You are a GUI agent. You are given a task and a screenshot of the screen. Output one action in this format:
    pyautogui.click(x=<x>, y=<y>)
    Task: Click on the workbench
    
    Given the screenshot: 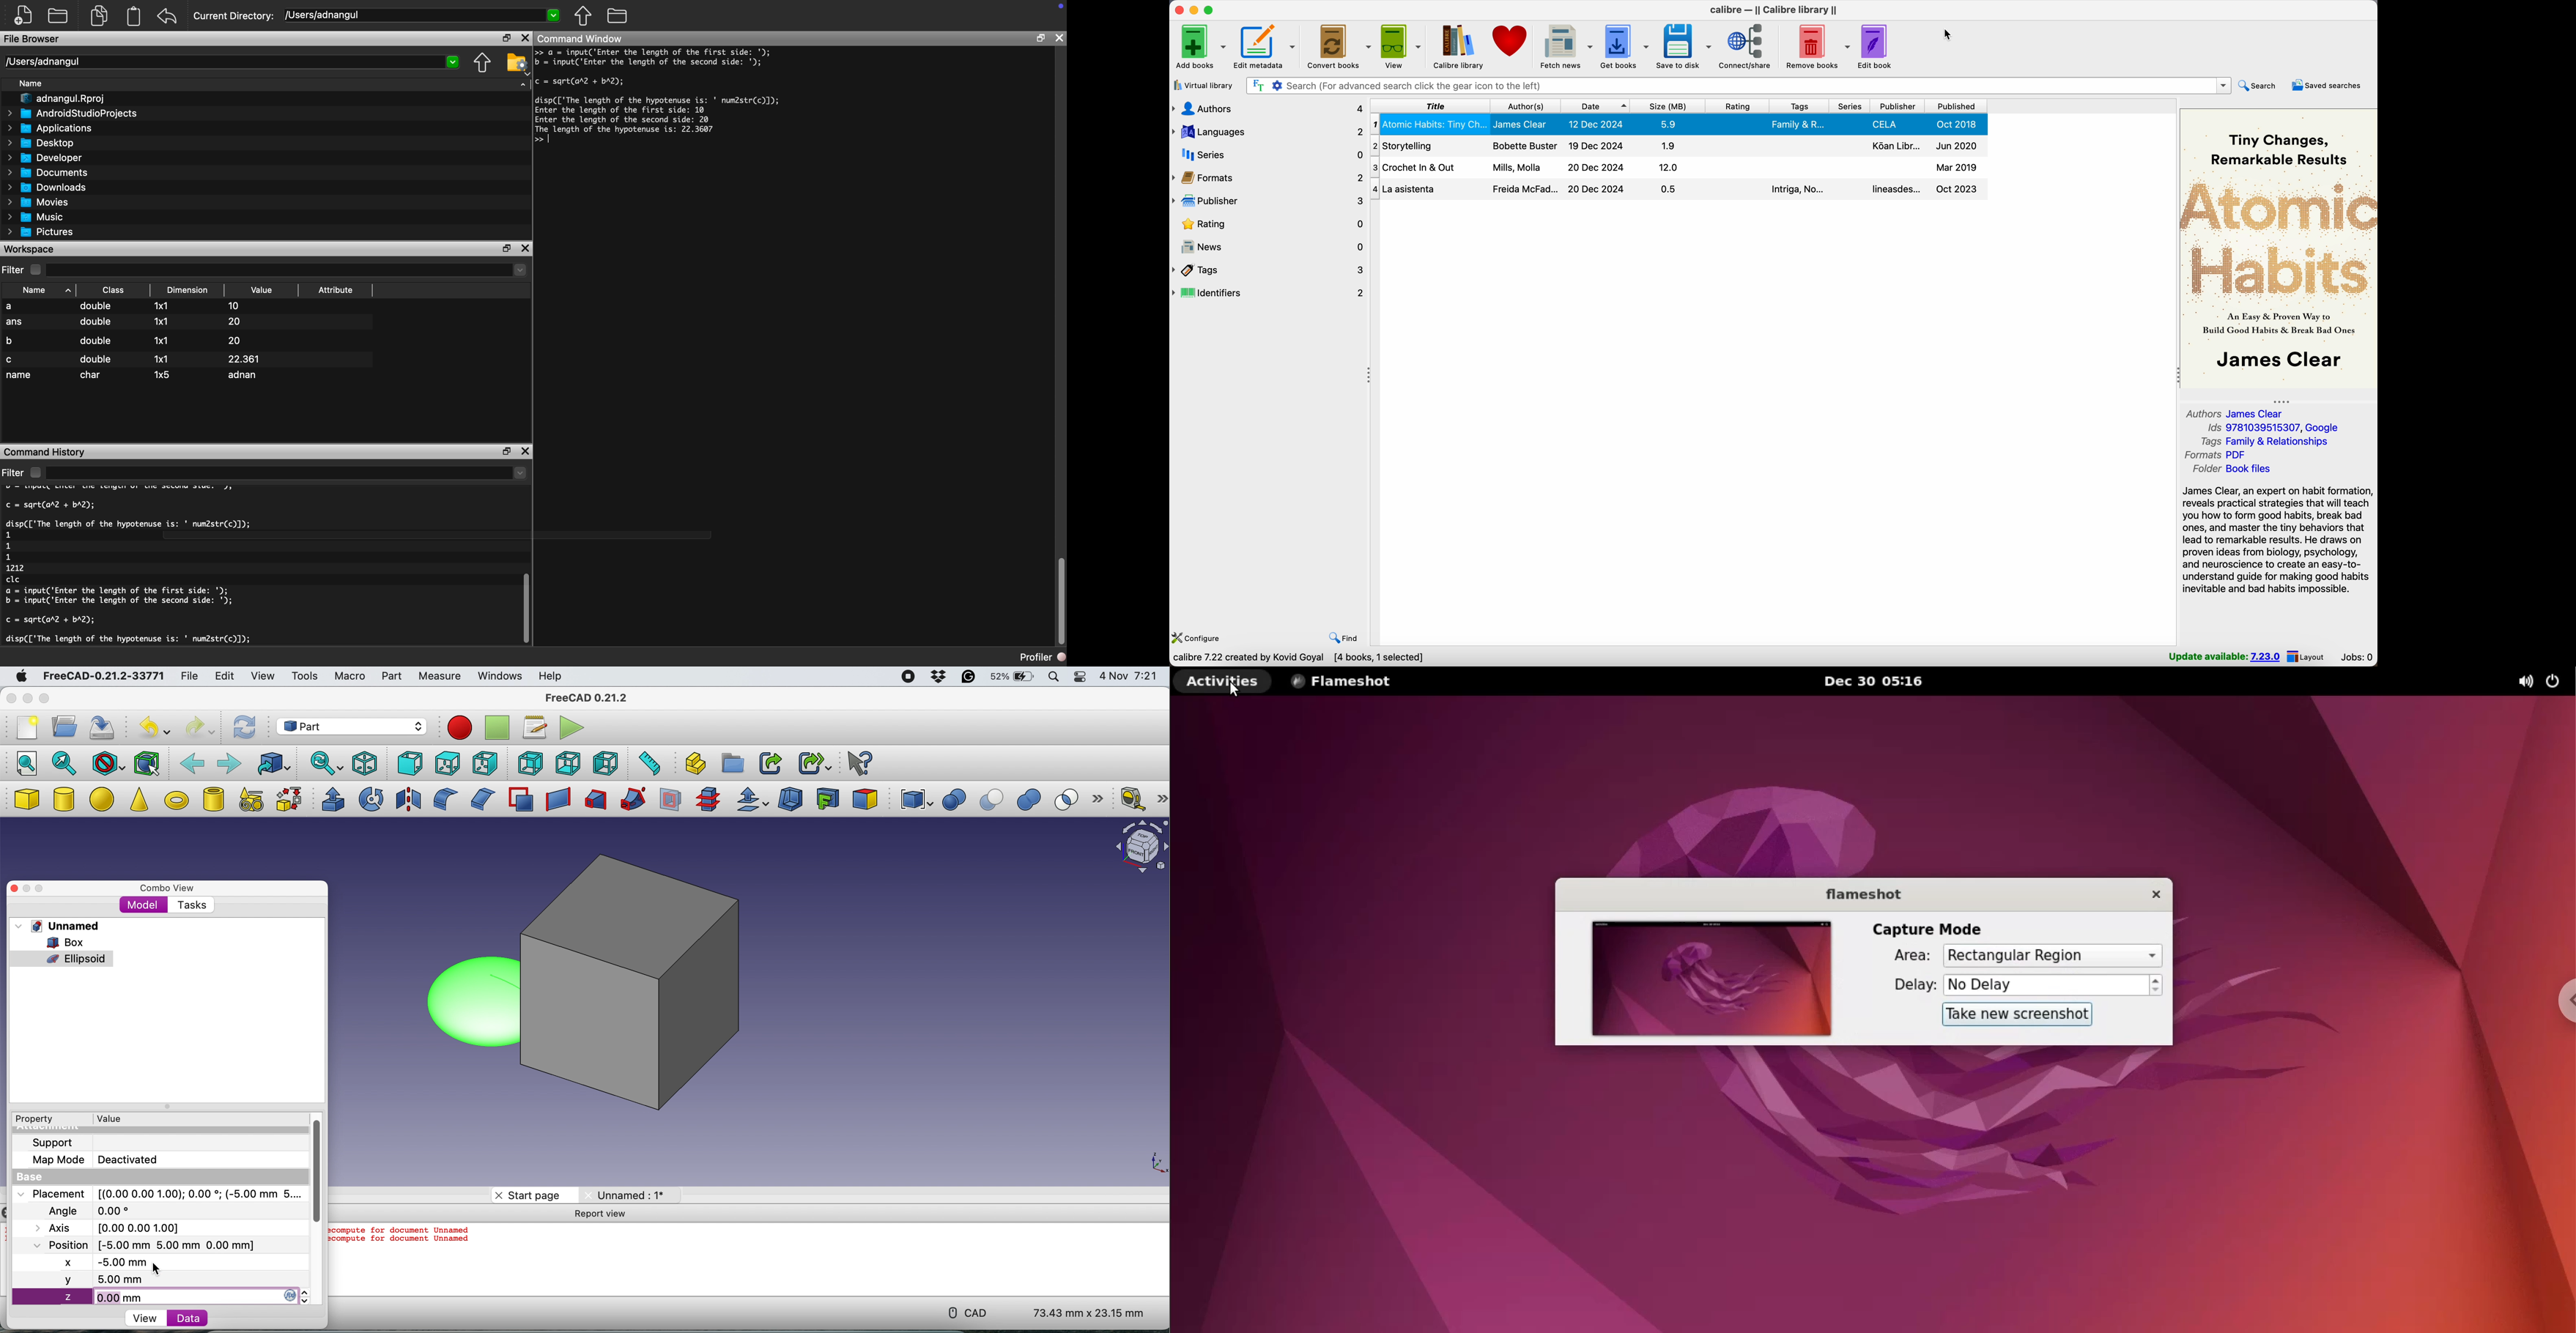 What is the action you would take?
    pyautogui.click(x=351, y=726)
    